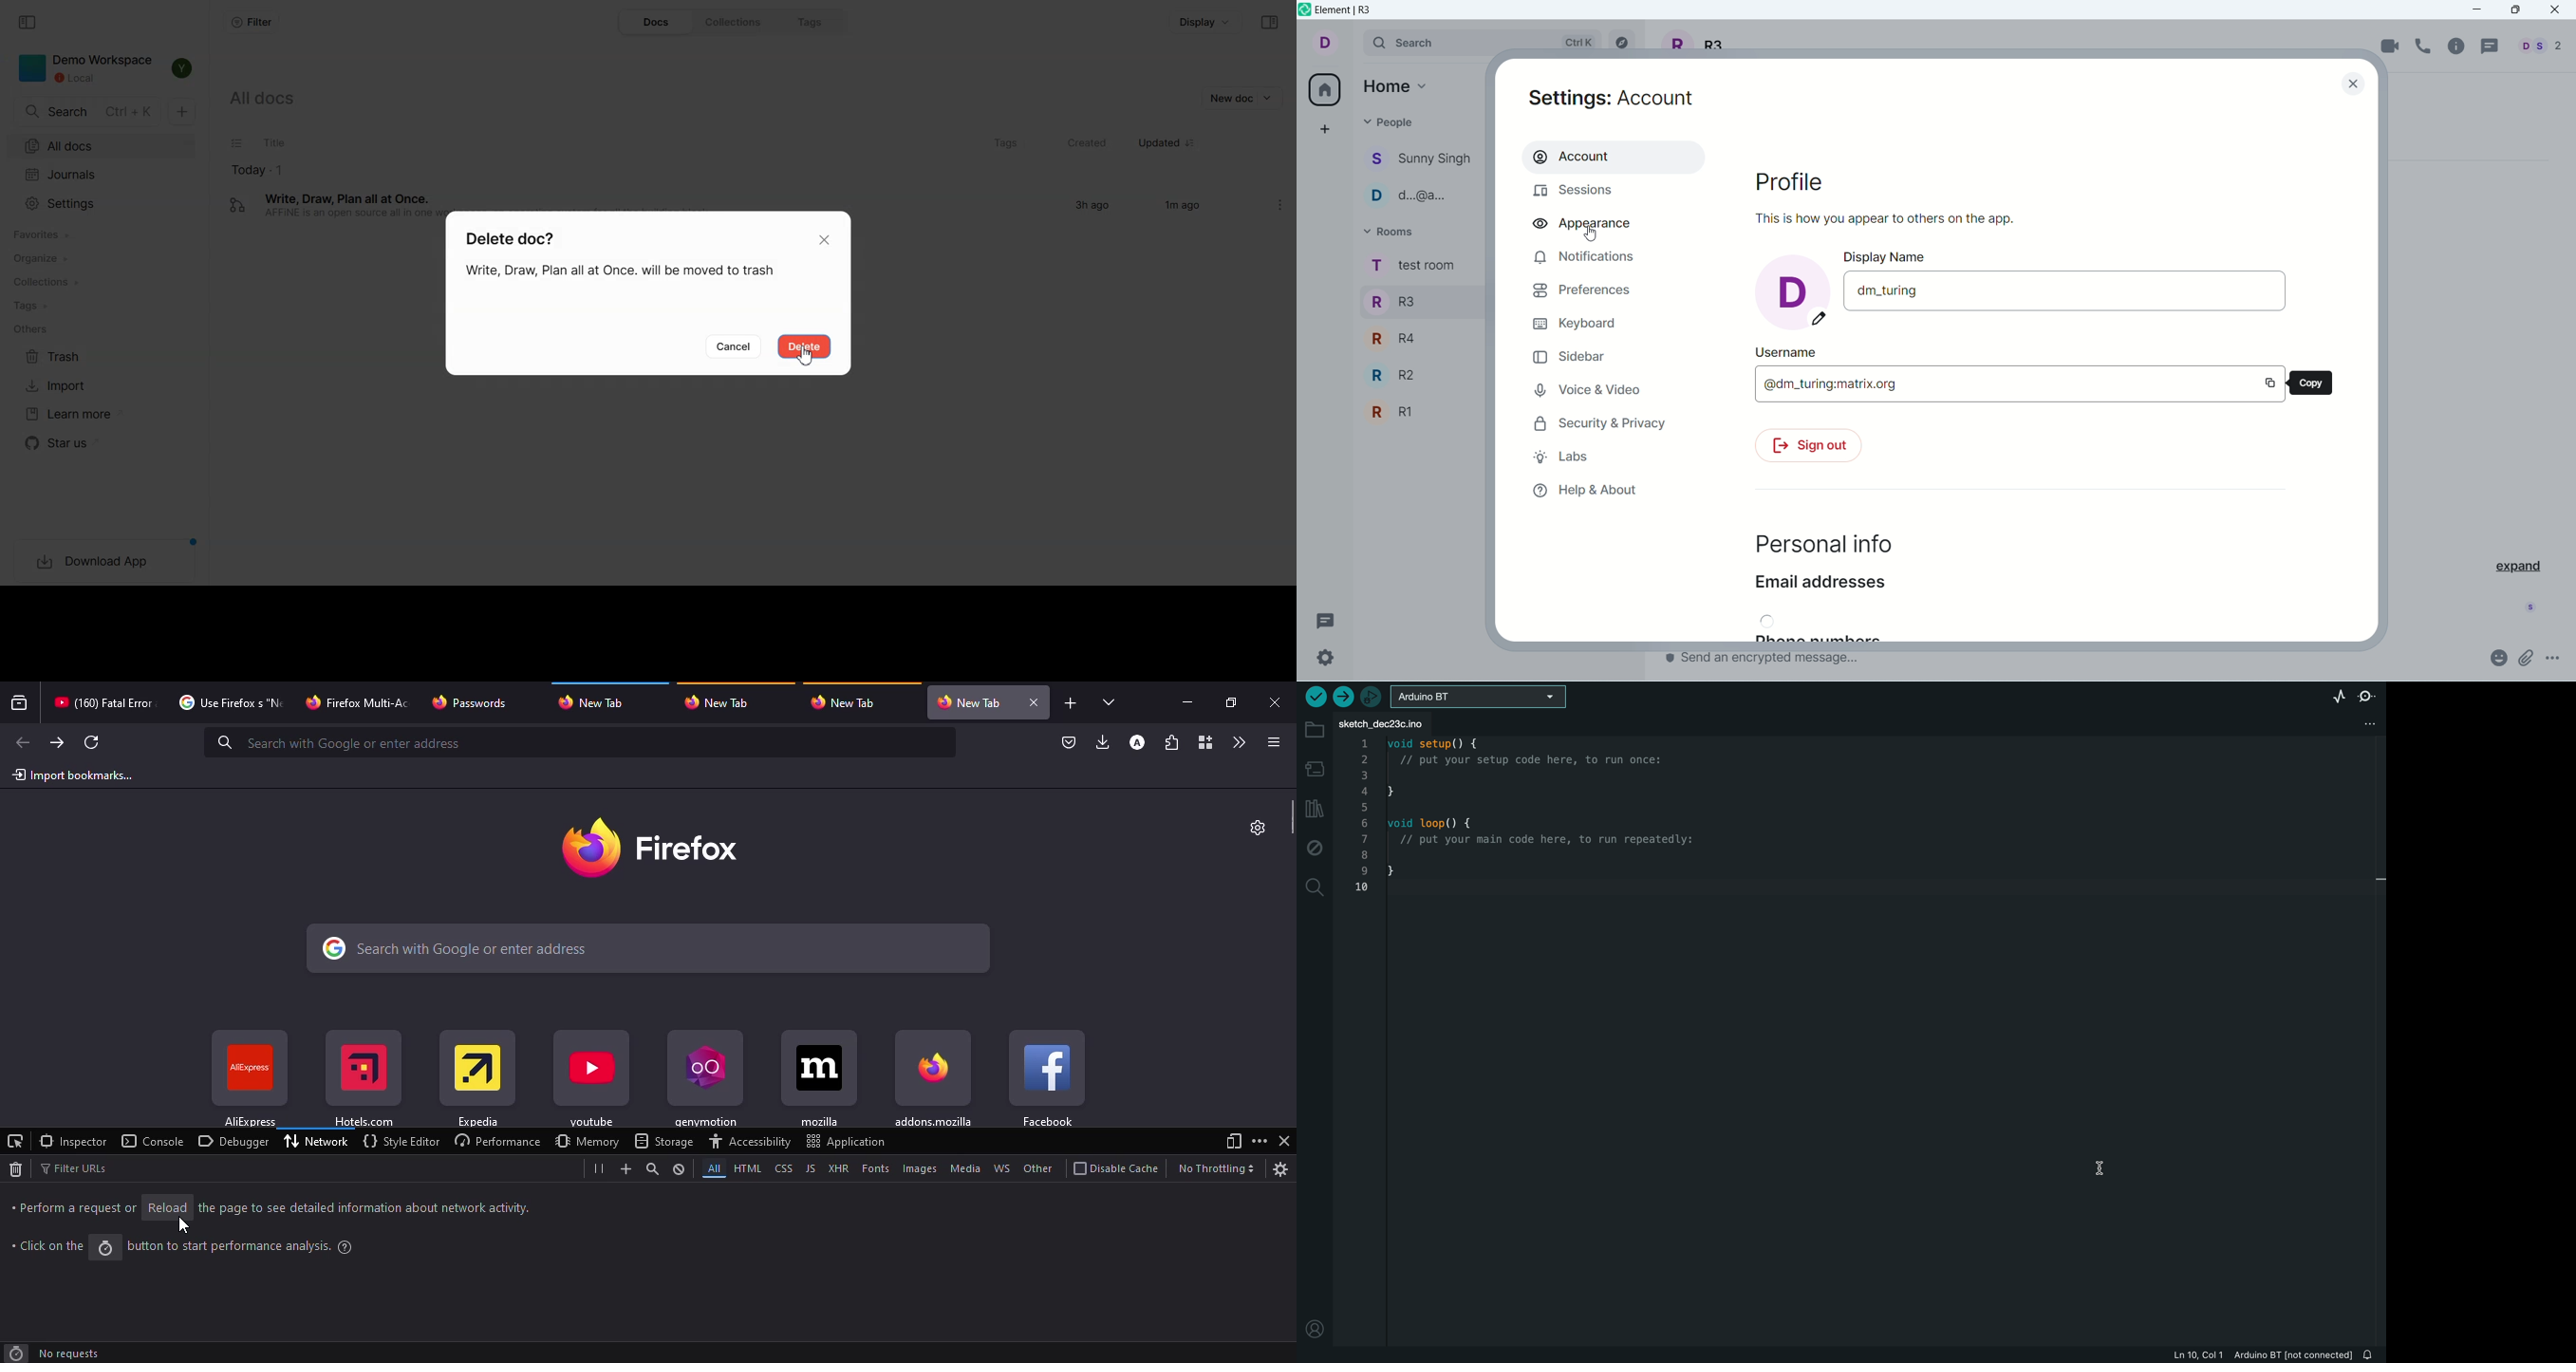  Describe the element at coordinates (105, 1248) in the screenshot. I see `watch button` at that location.